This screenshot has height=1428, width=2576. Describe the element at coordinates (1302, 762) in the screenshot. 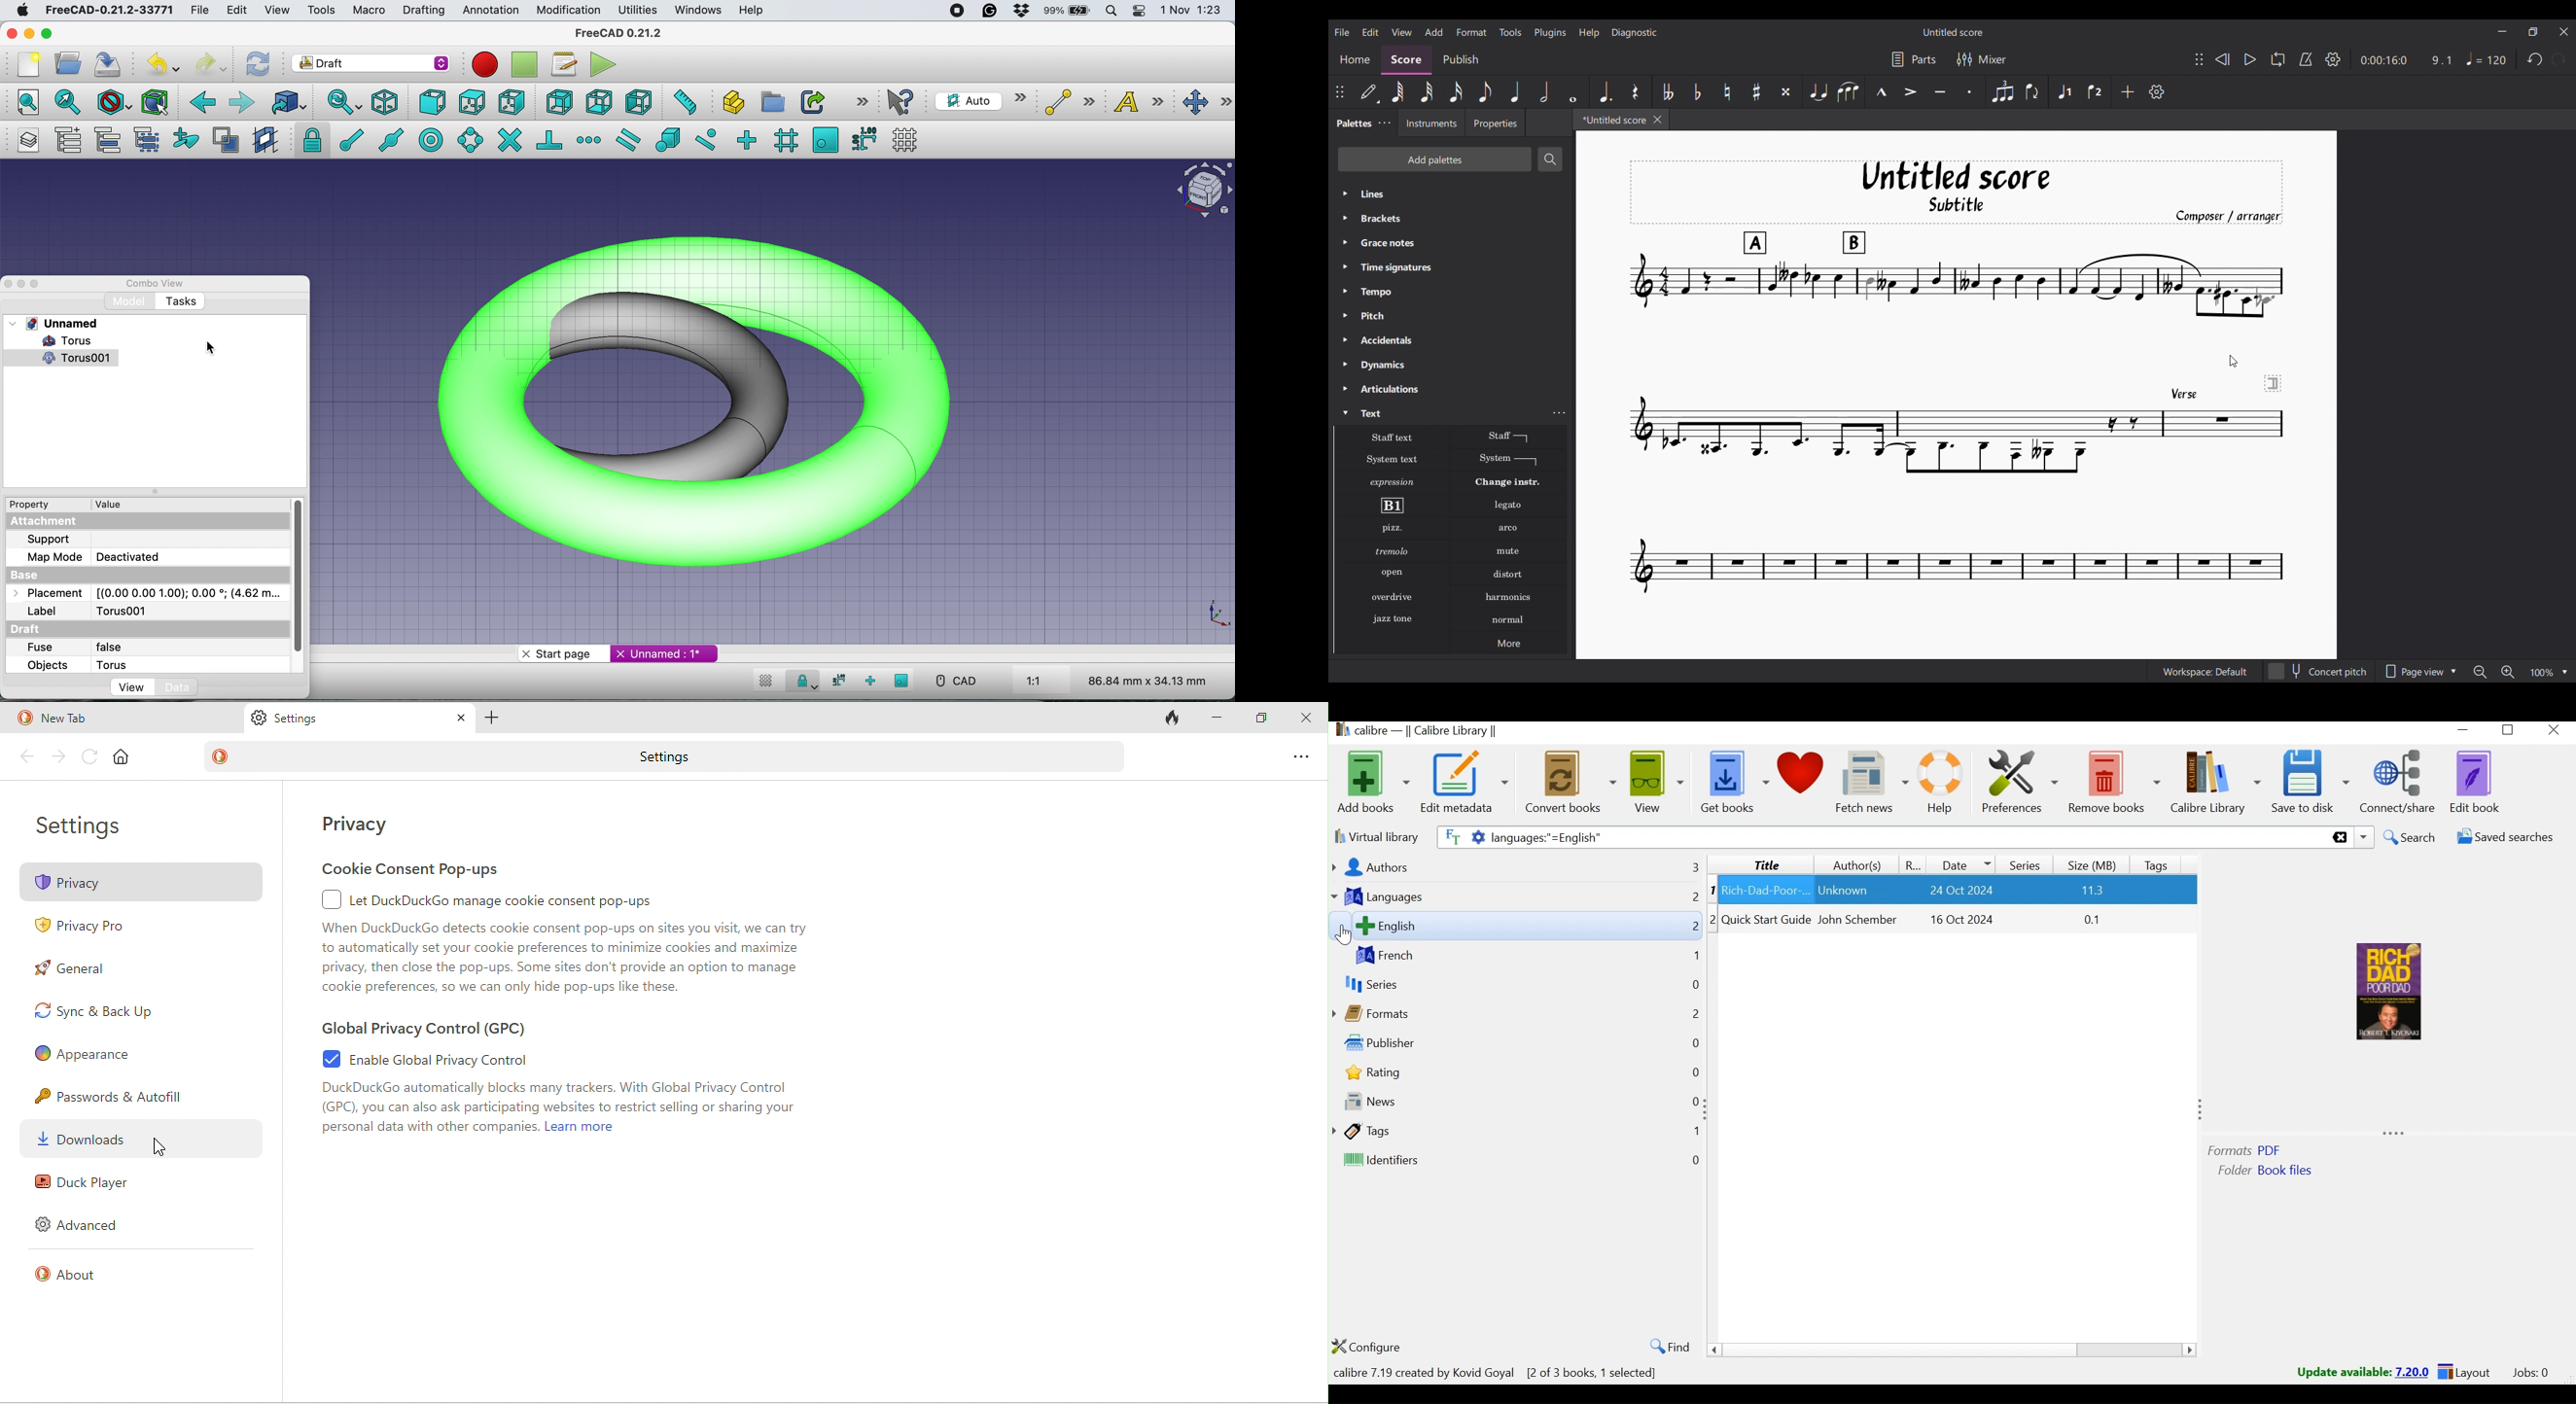

I see `option` at that location.